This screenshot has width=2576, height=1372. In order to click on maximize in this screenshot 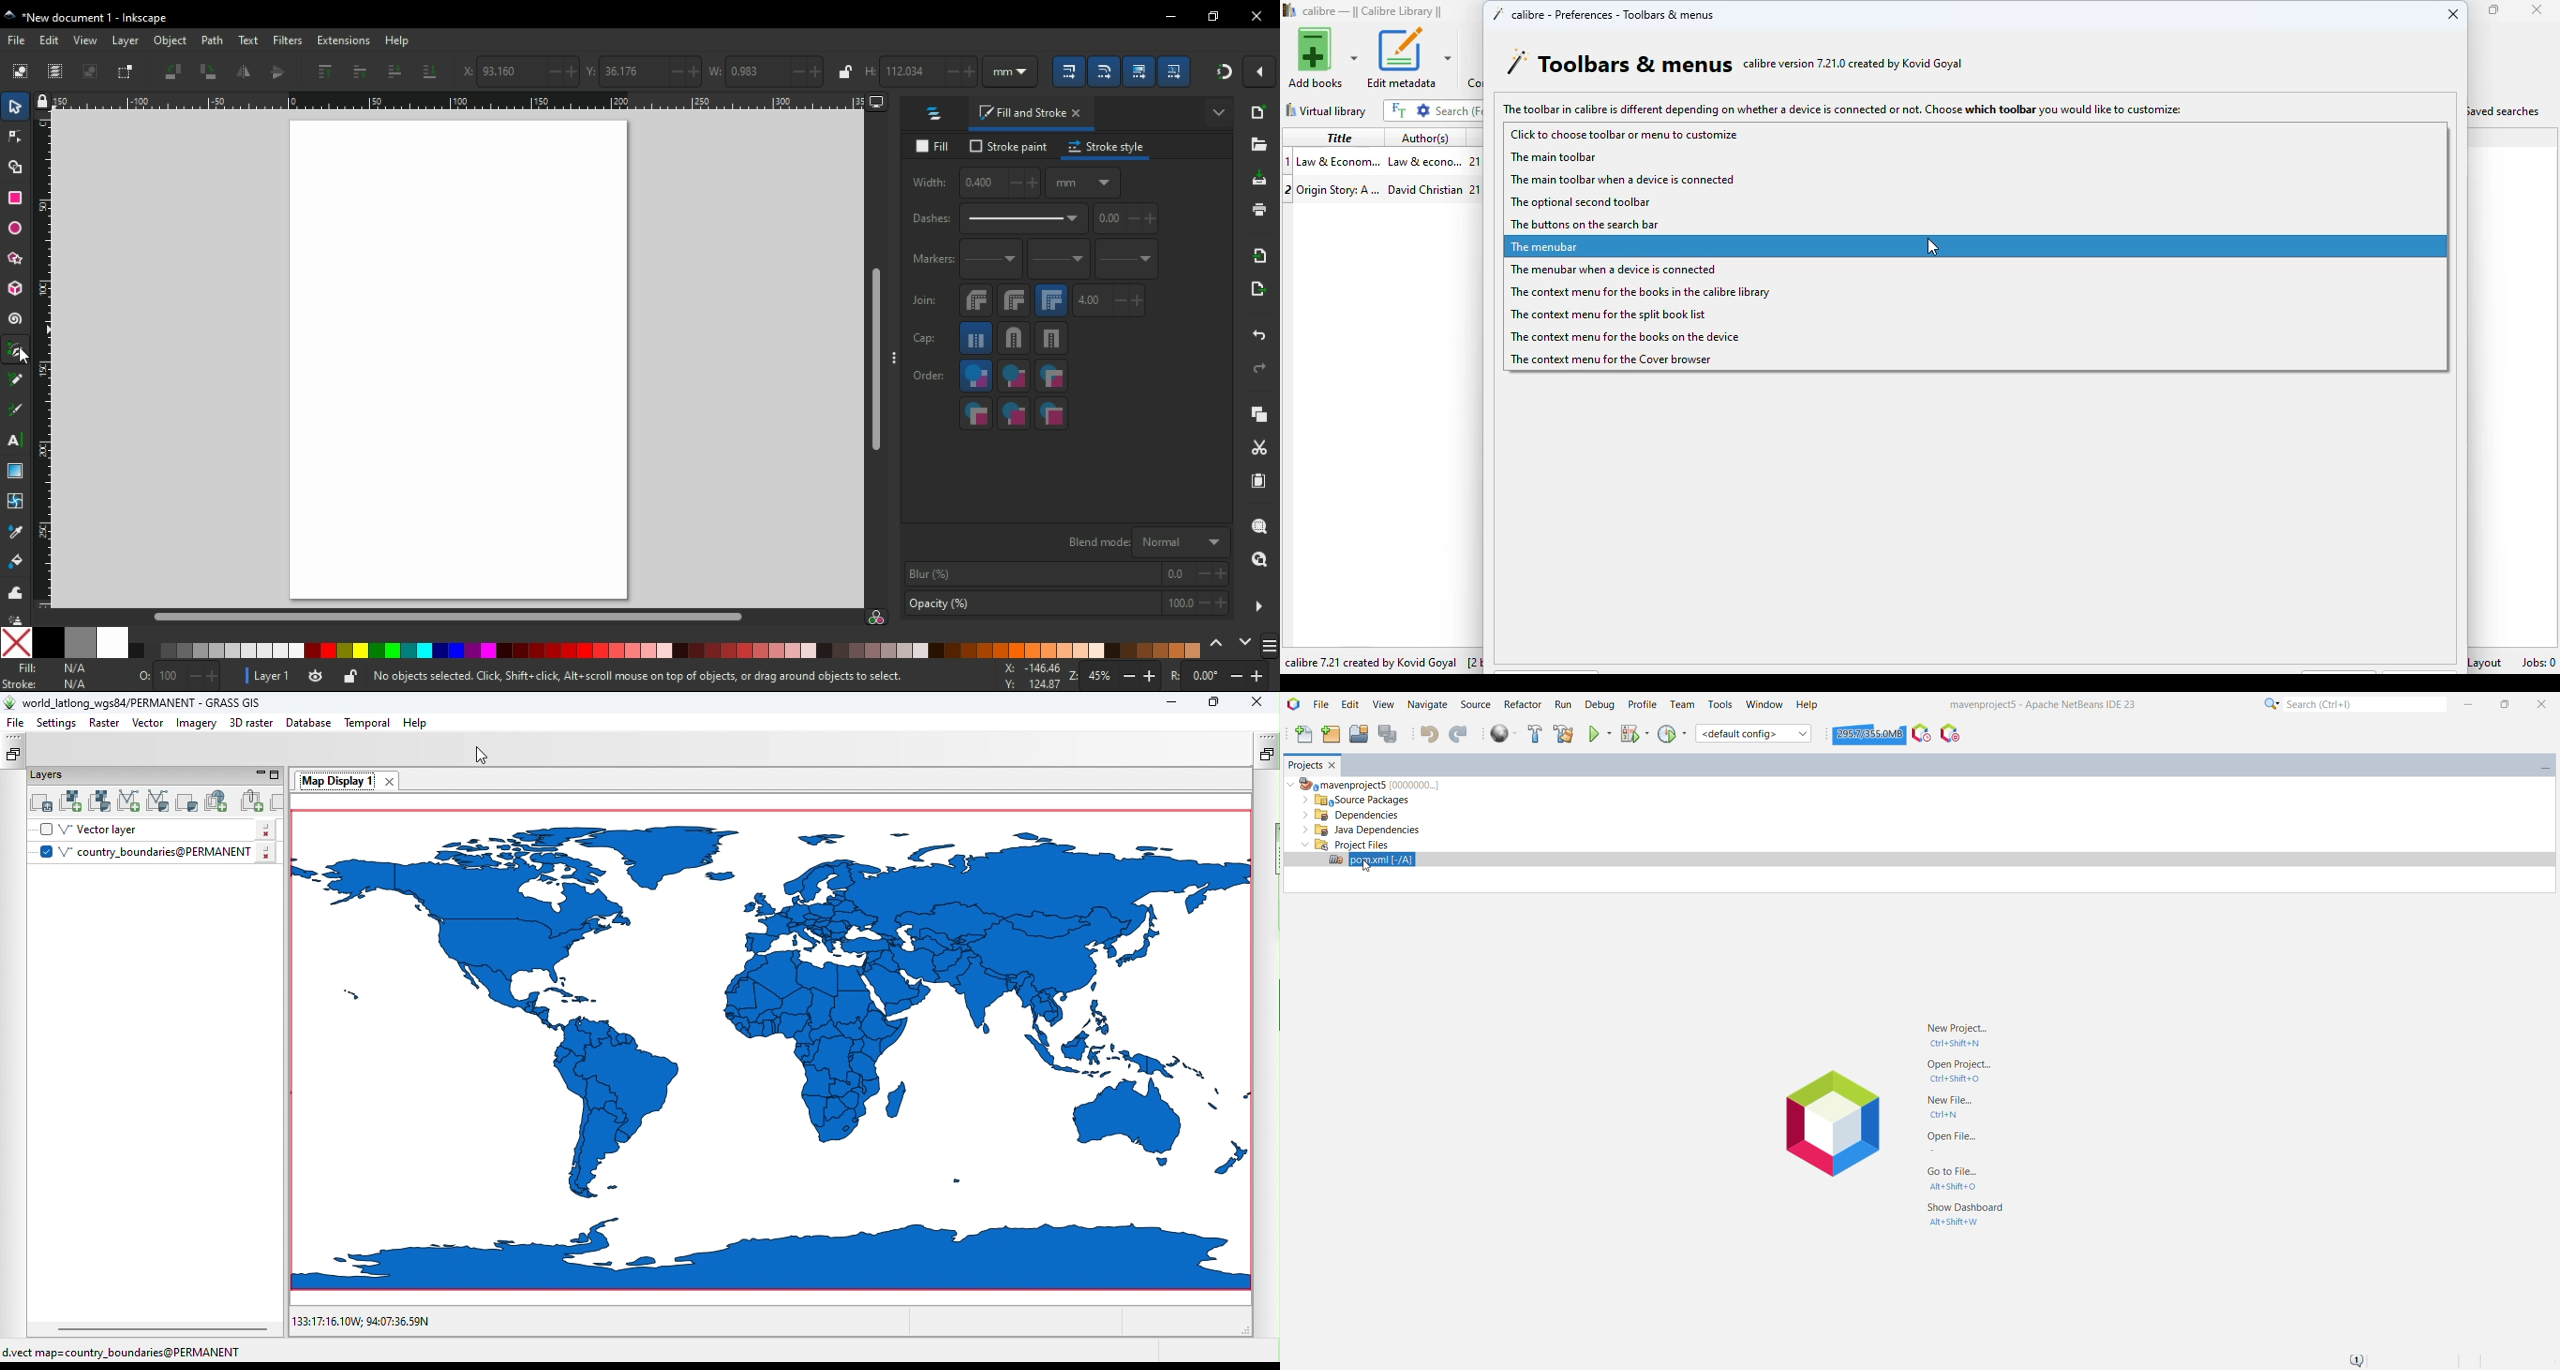, I will do `click(2494, 9)`.